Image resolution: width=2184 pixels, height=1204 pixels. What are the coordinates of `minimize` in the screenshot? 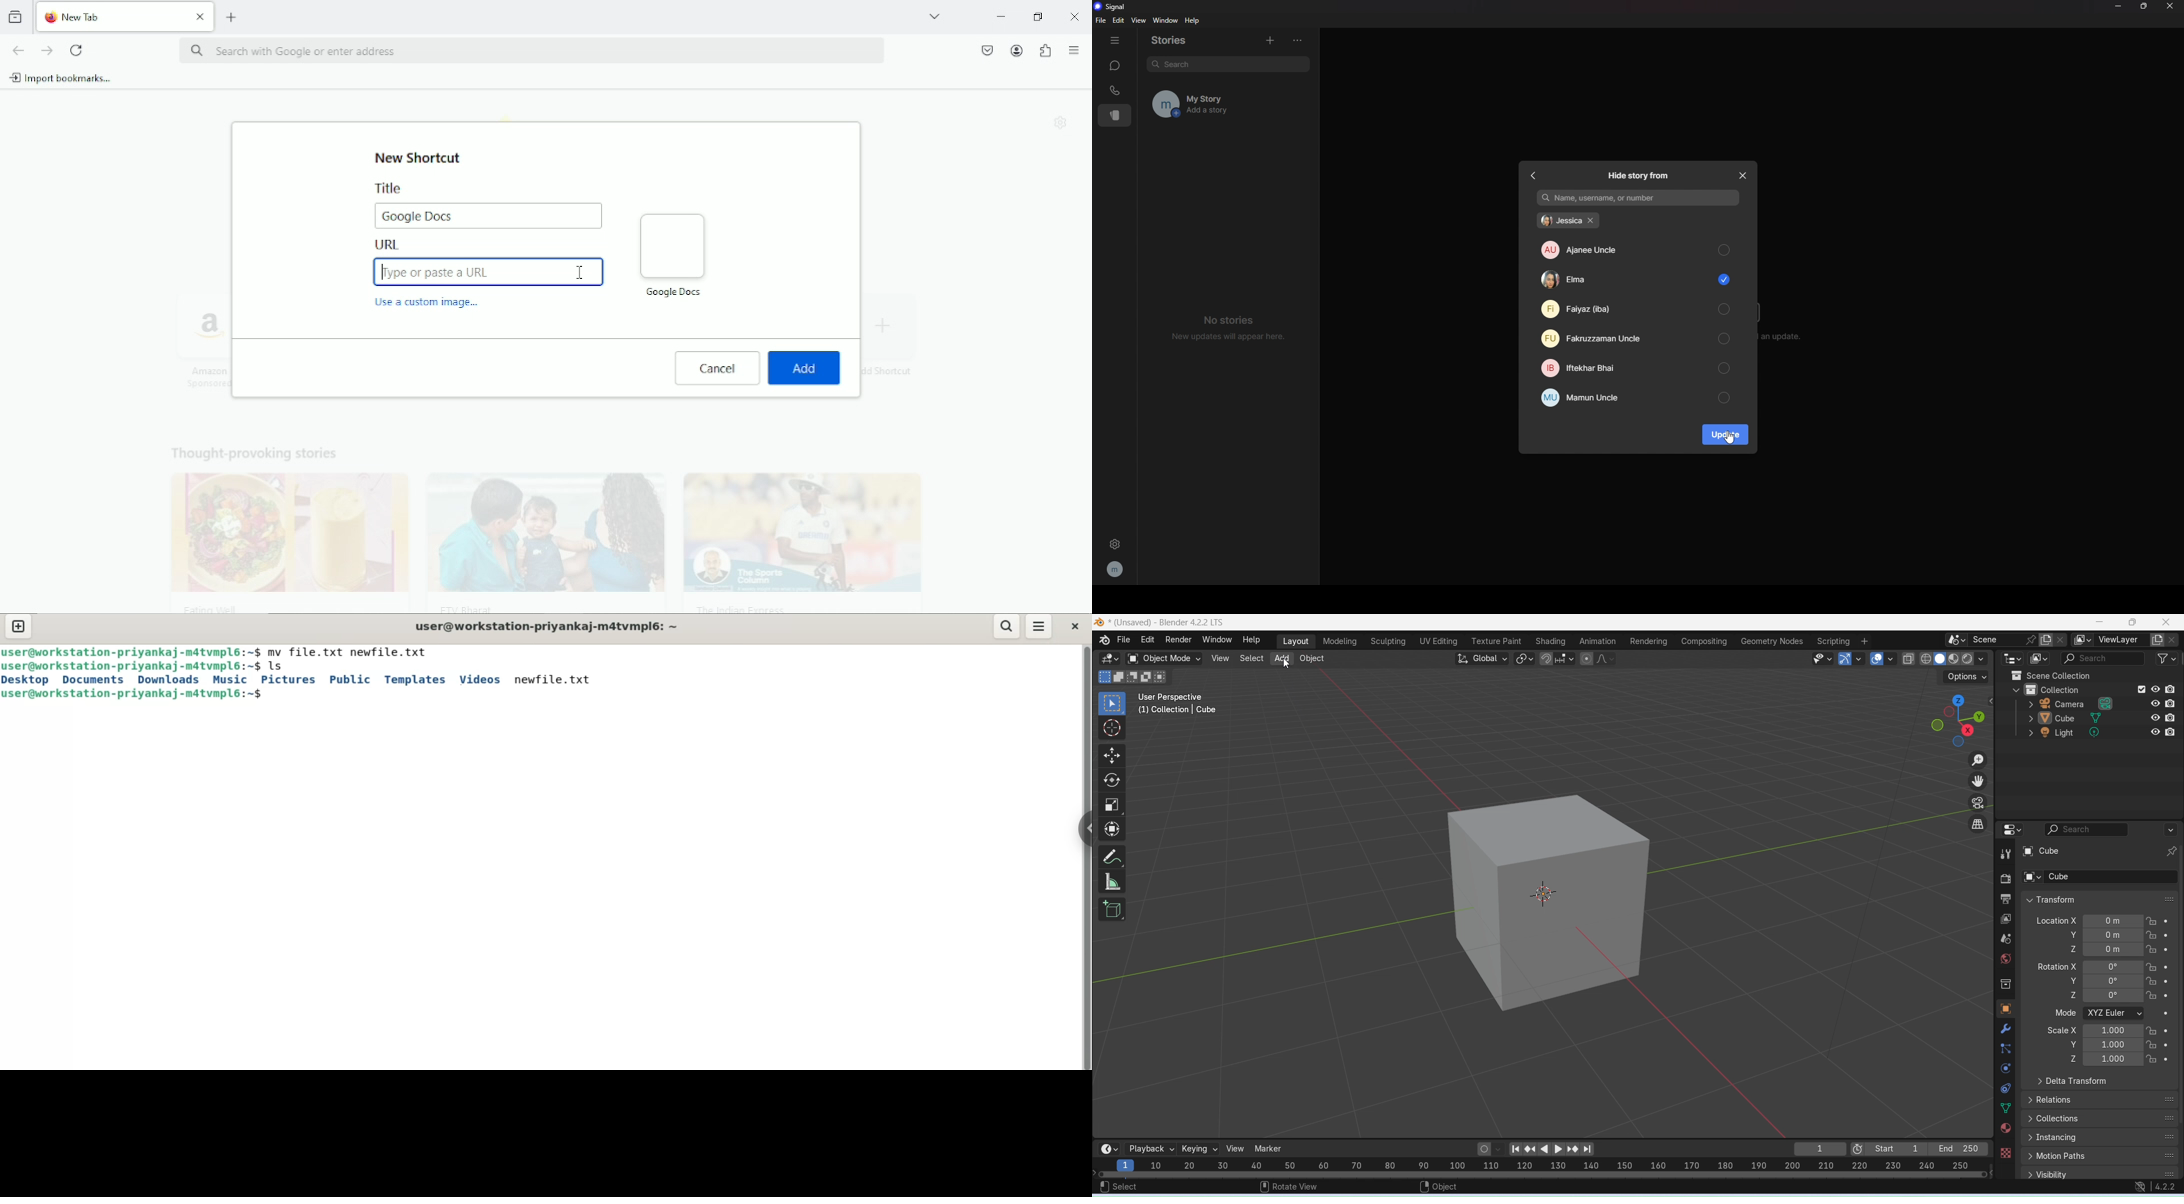 It's located at (999, 17).